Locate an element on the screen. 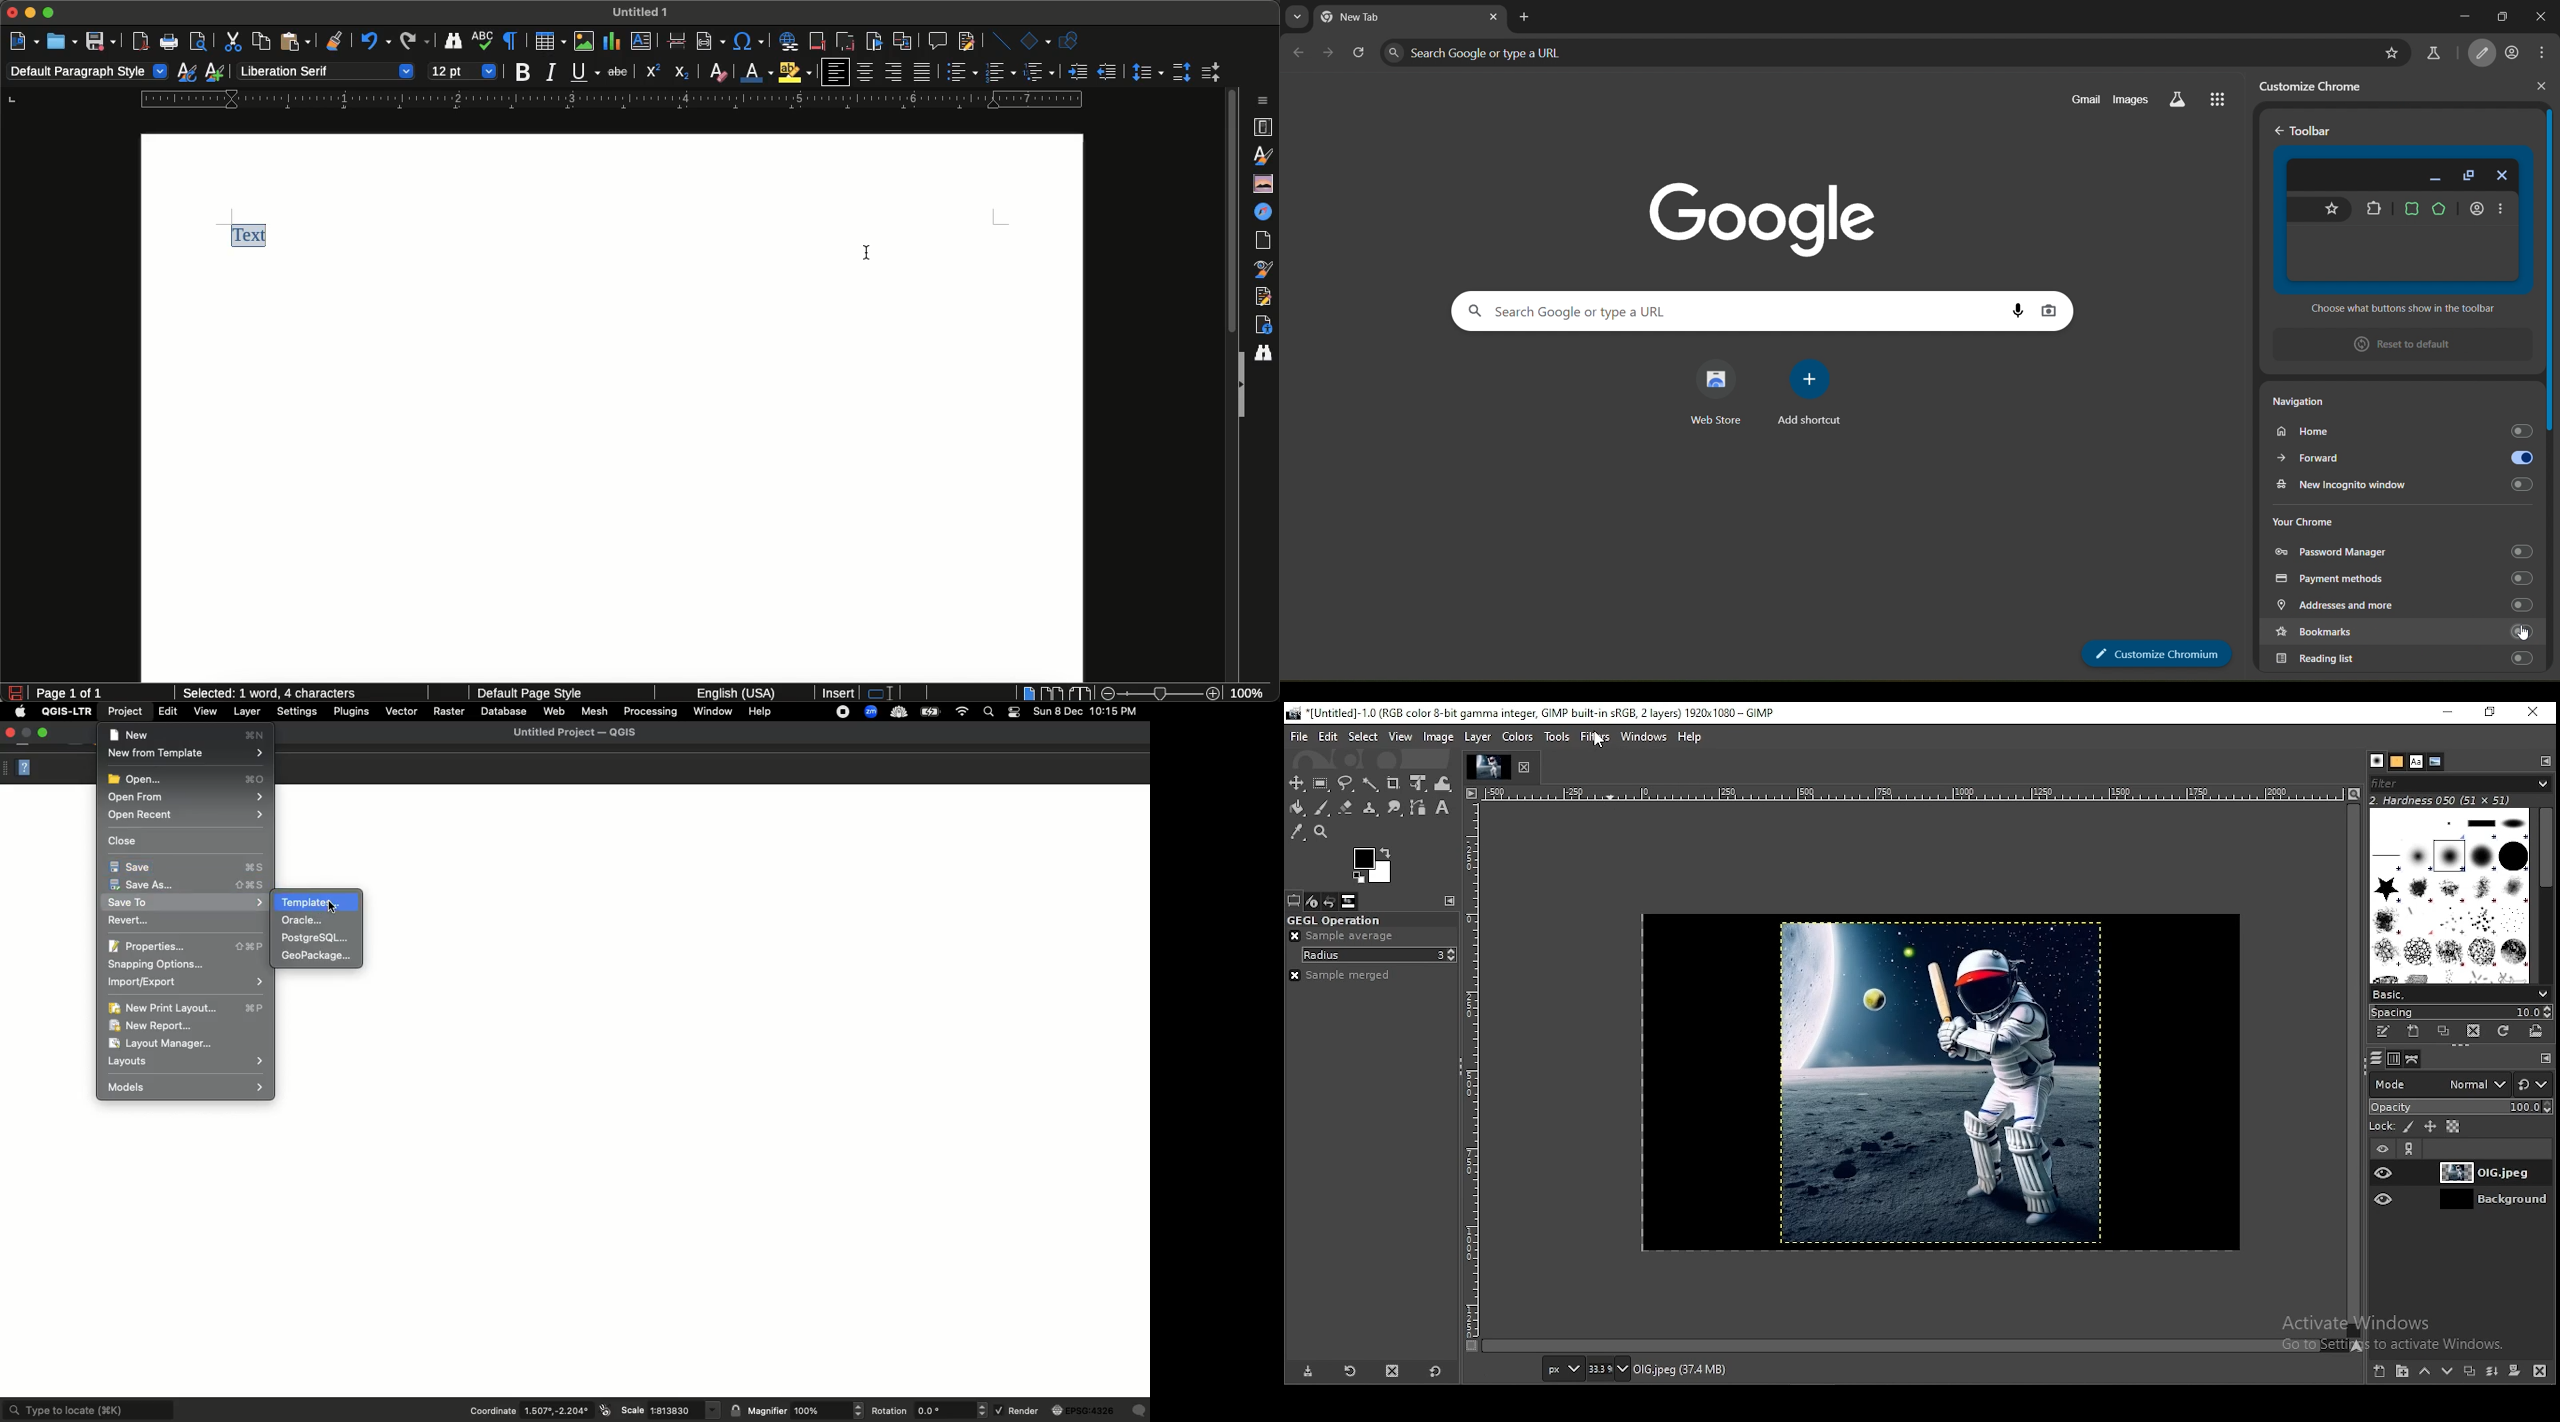 This screenshot has height=1428, width=2576. Zoom in is located at coordinates (1215, 694).